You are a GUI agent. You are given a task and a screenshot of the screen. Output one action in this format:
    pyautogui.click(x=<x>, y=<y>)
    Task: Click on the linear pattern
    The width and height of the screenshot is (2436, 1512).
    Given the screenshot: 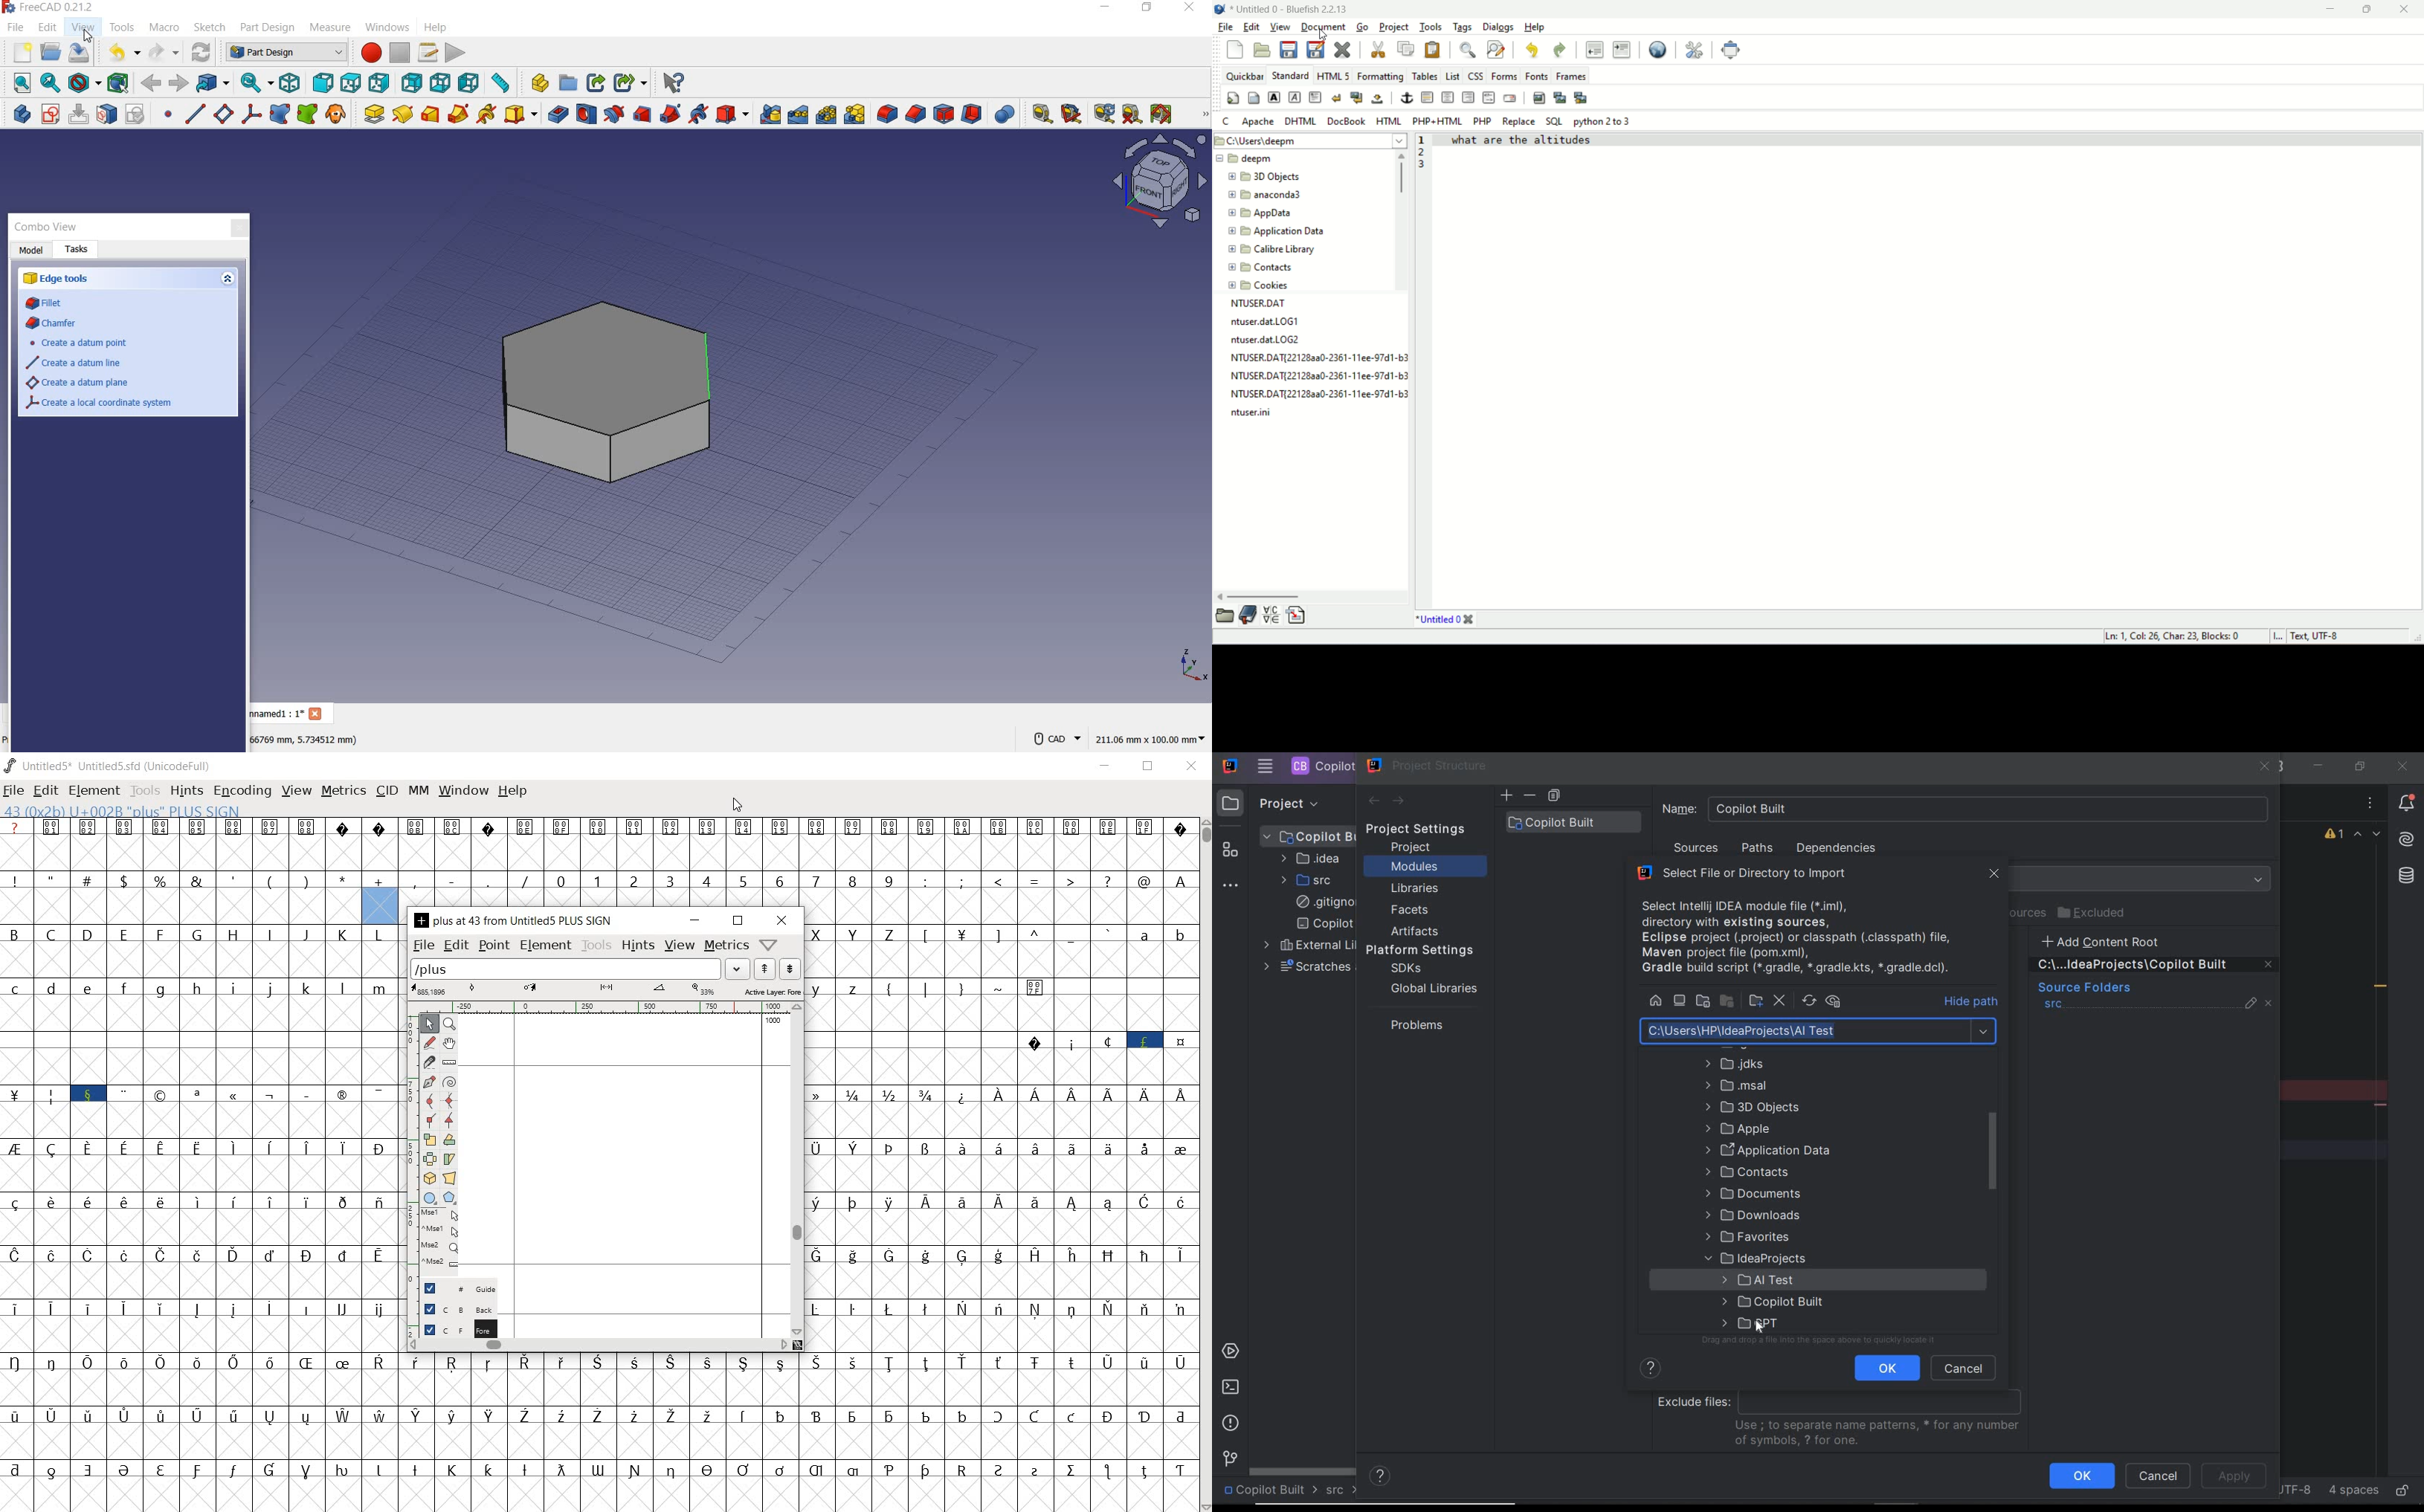 What is the action you would take?
    pyautogui.click(x=798, y=115)
    